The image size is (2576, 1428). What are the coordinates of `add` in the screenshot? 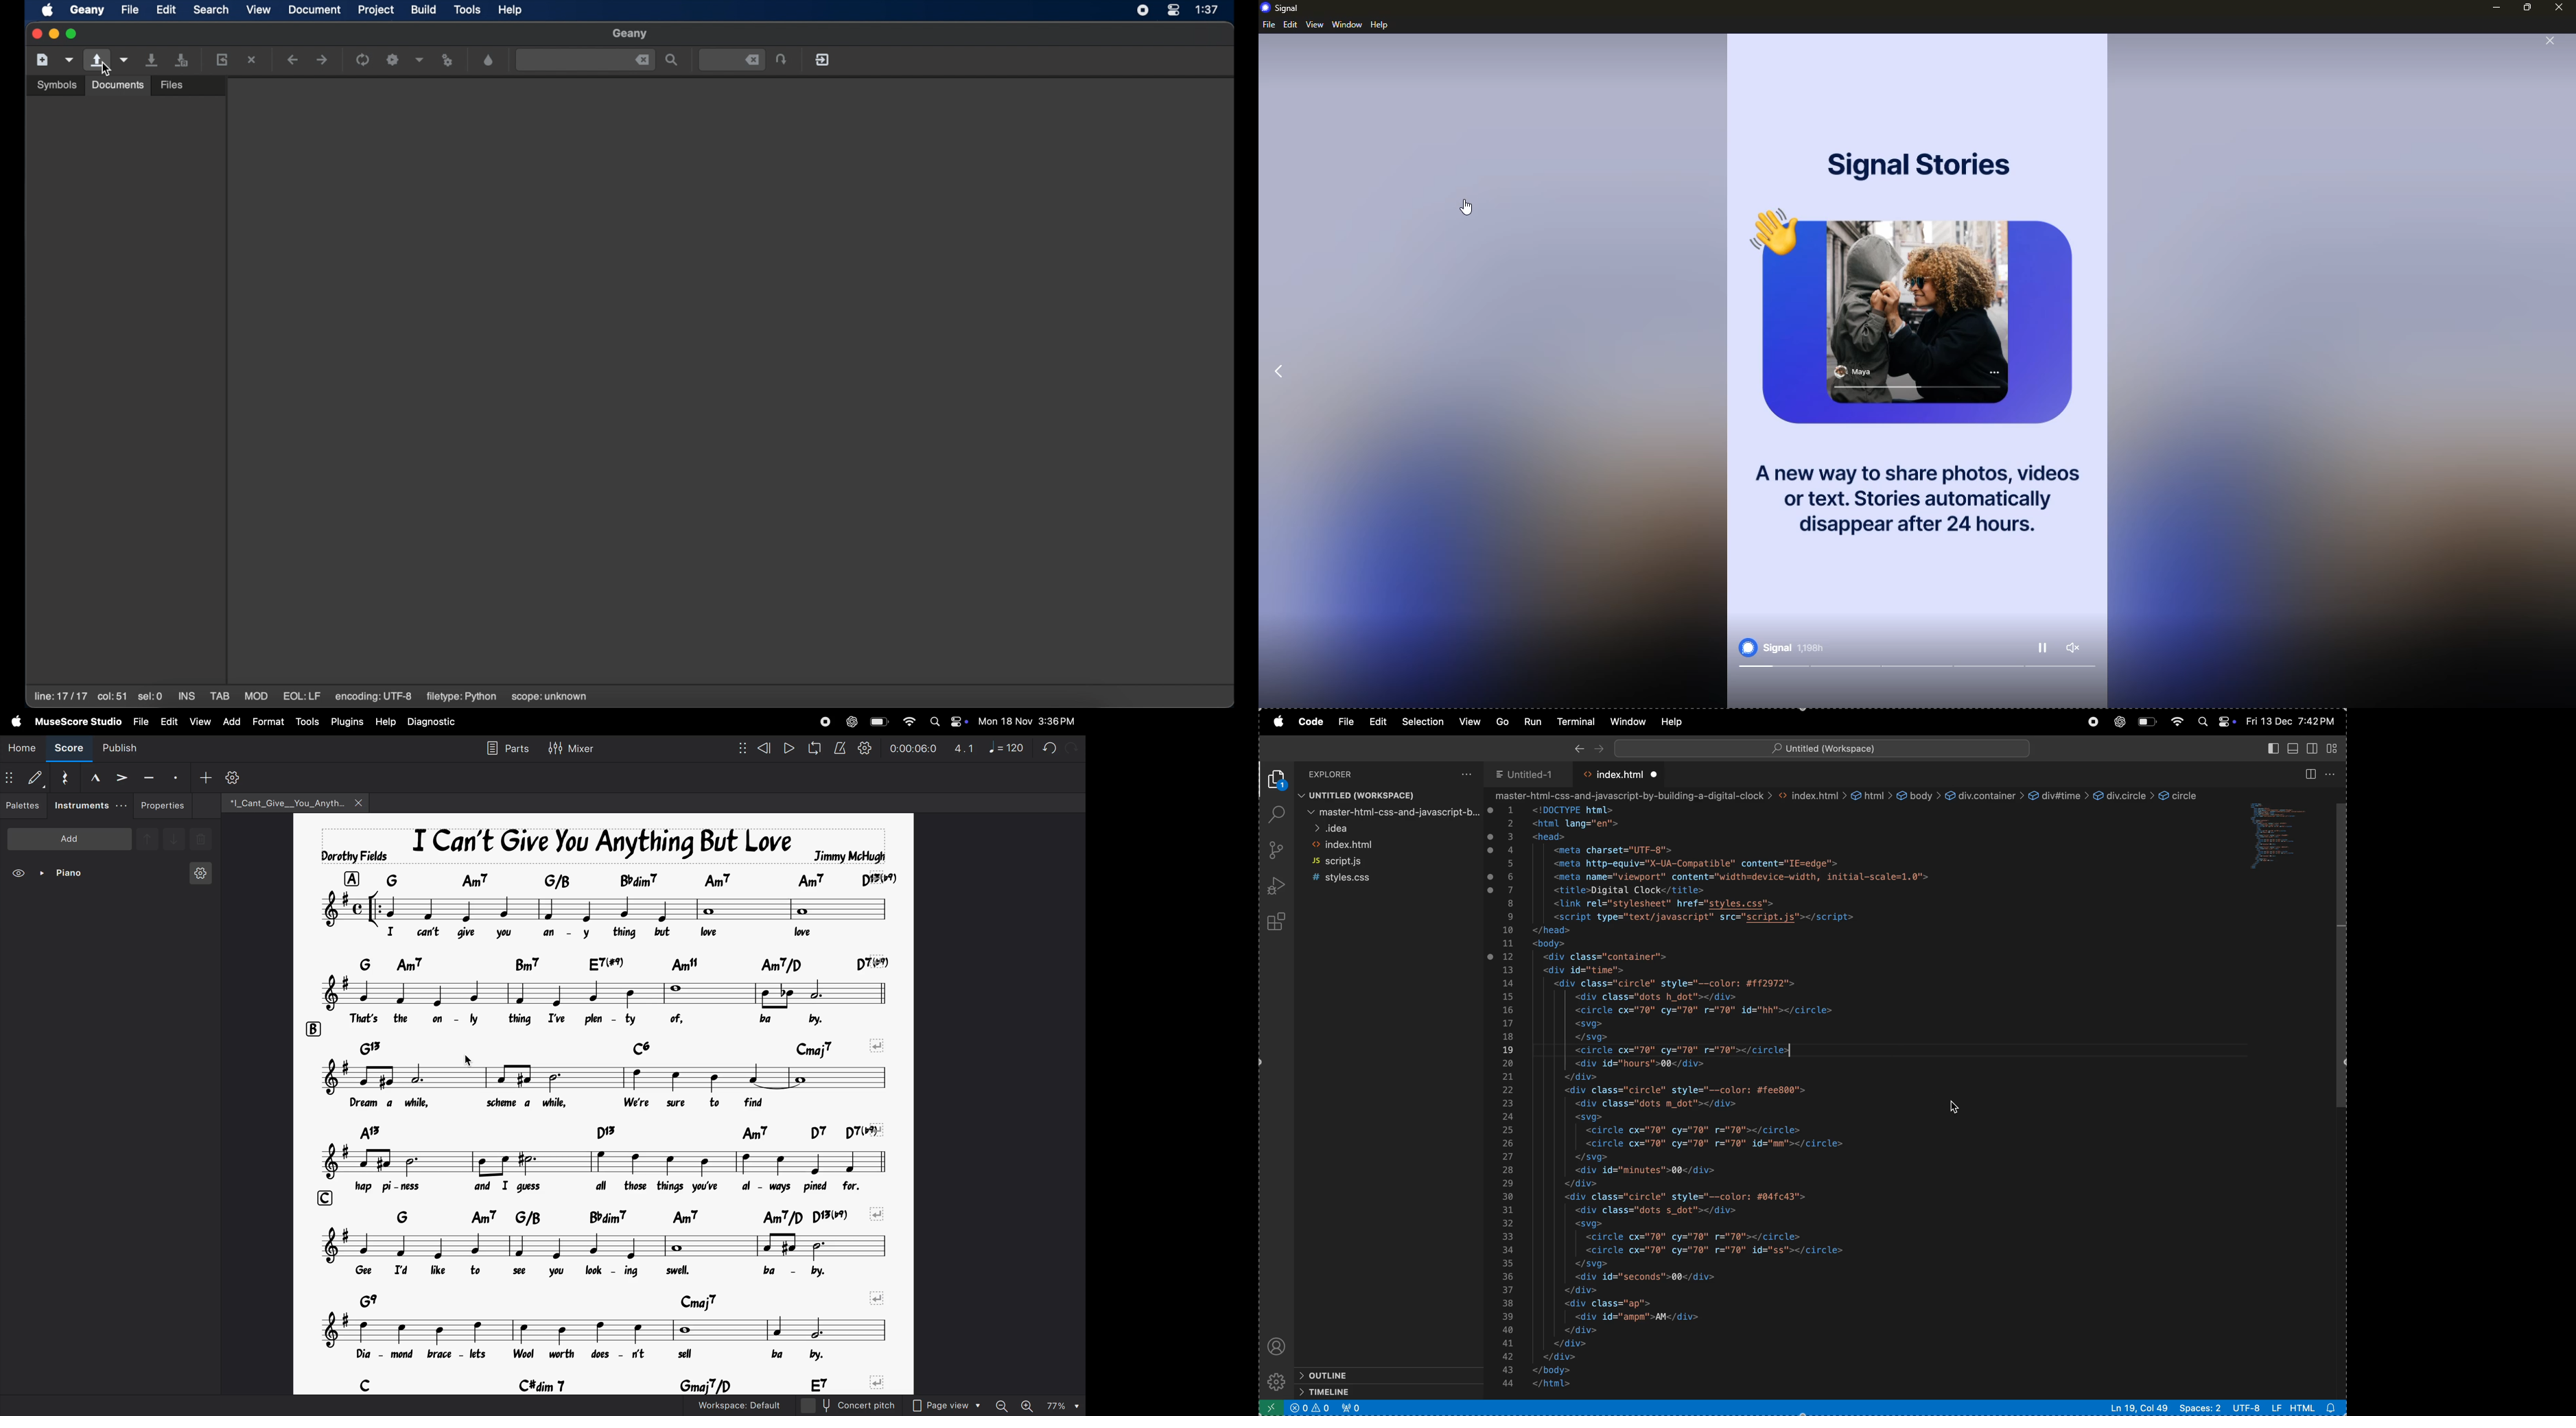 It's located at (232, 722).